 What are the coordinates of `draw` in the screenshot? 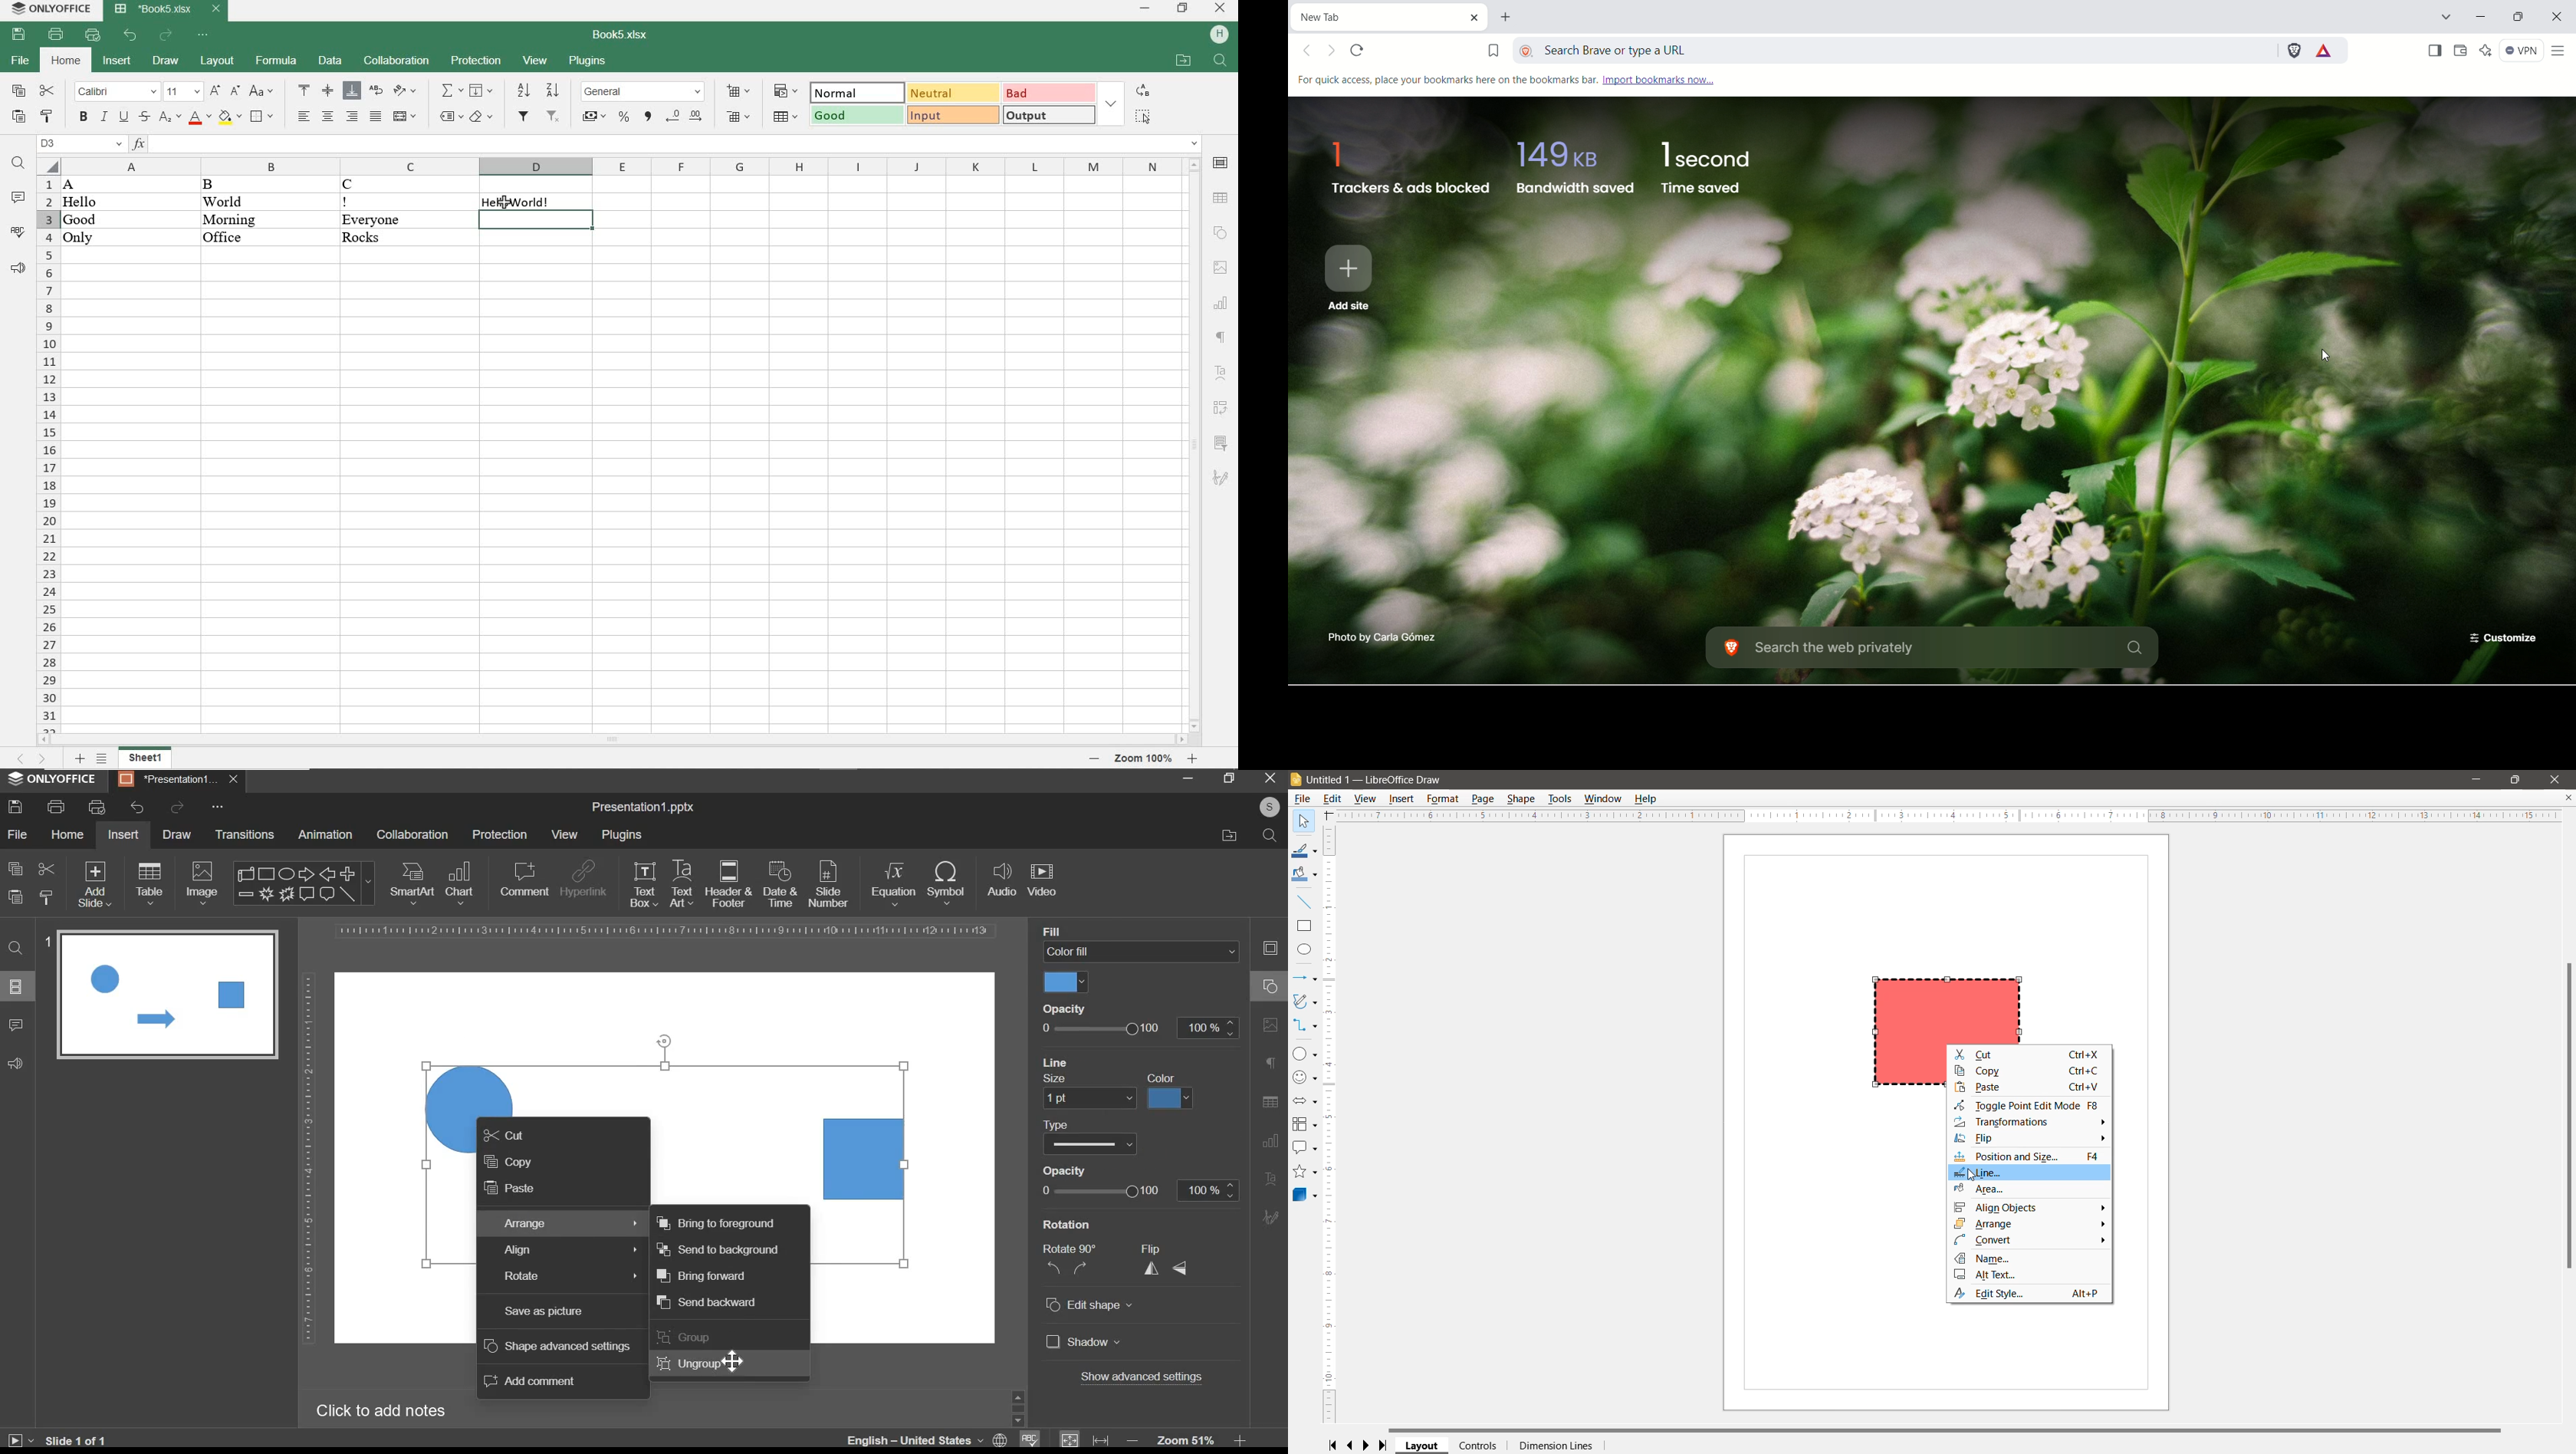 It's located at (178, 833).